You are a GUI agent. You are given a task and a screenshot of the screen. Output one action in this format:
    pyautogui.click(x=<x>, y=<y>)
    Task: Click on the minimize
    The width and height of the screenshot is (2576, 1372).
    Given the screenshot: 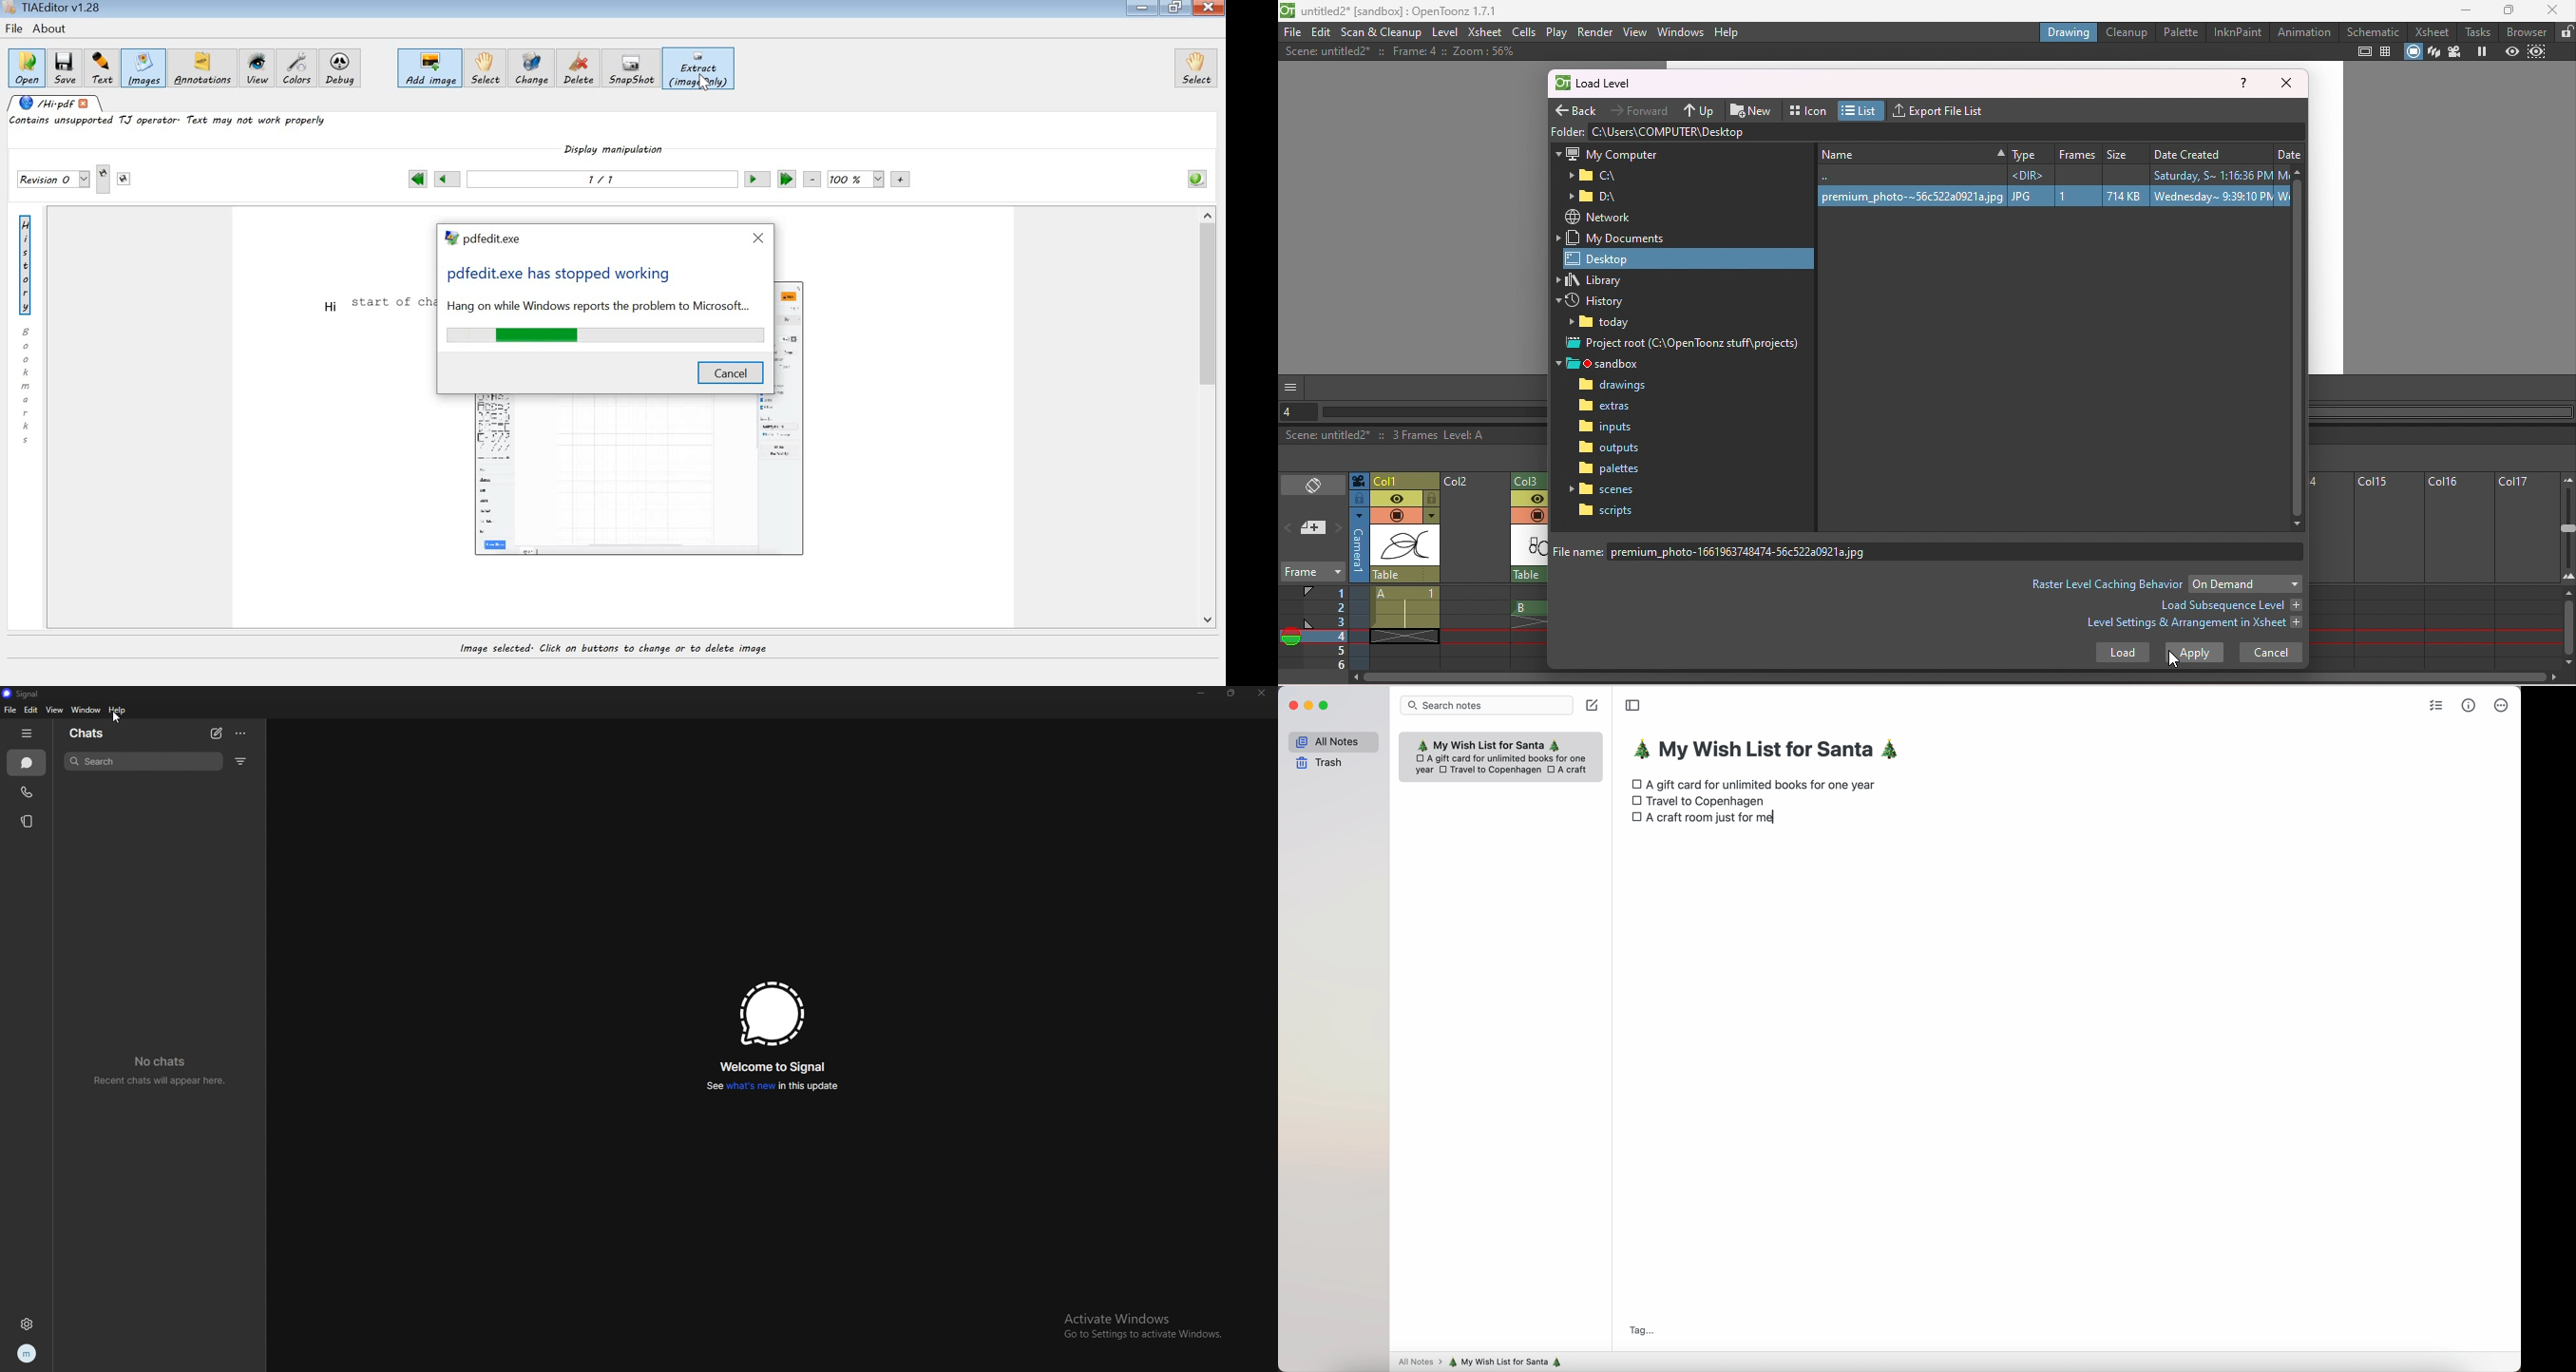 What is the action you would take?
    pyautogui.click(x=1144, y=9)
    